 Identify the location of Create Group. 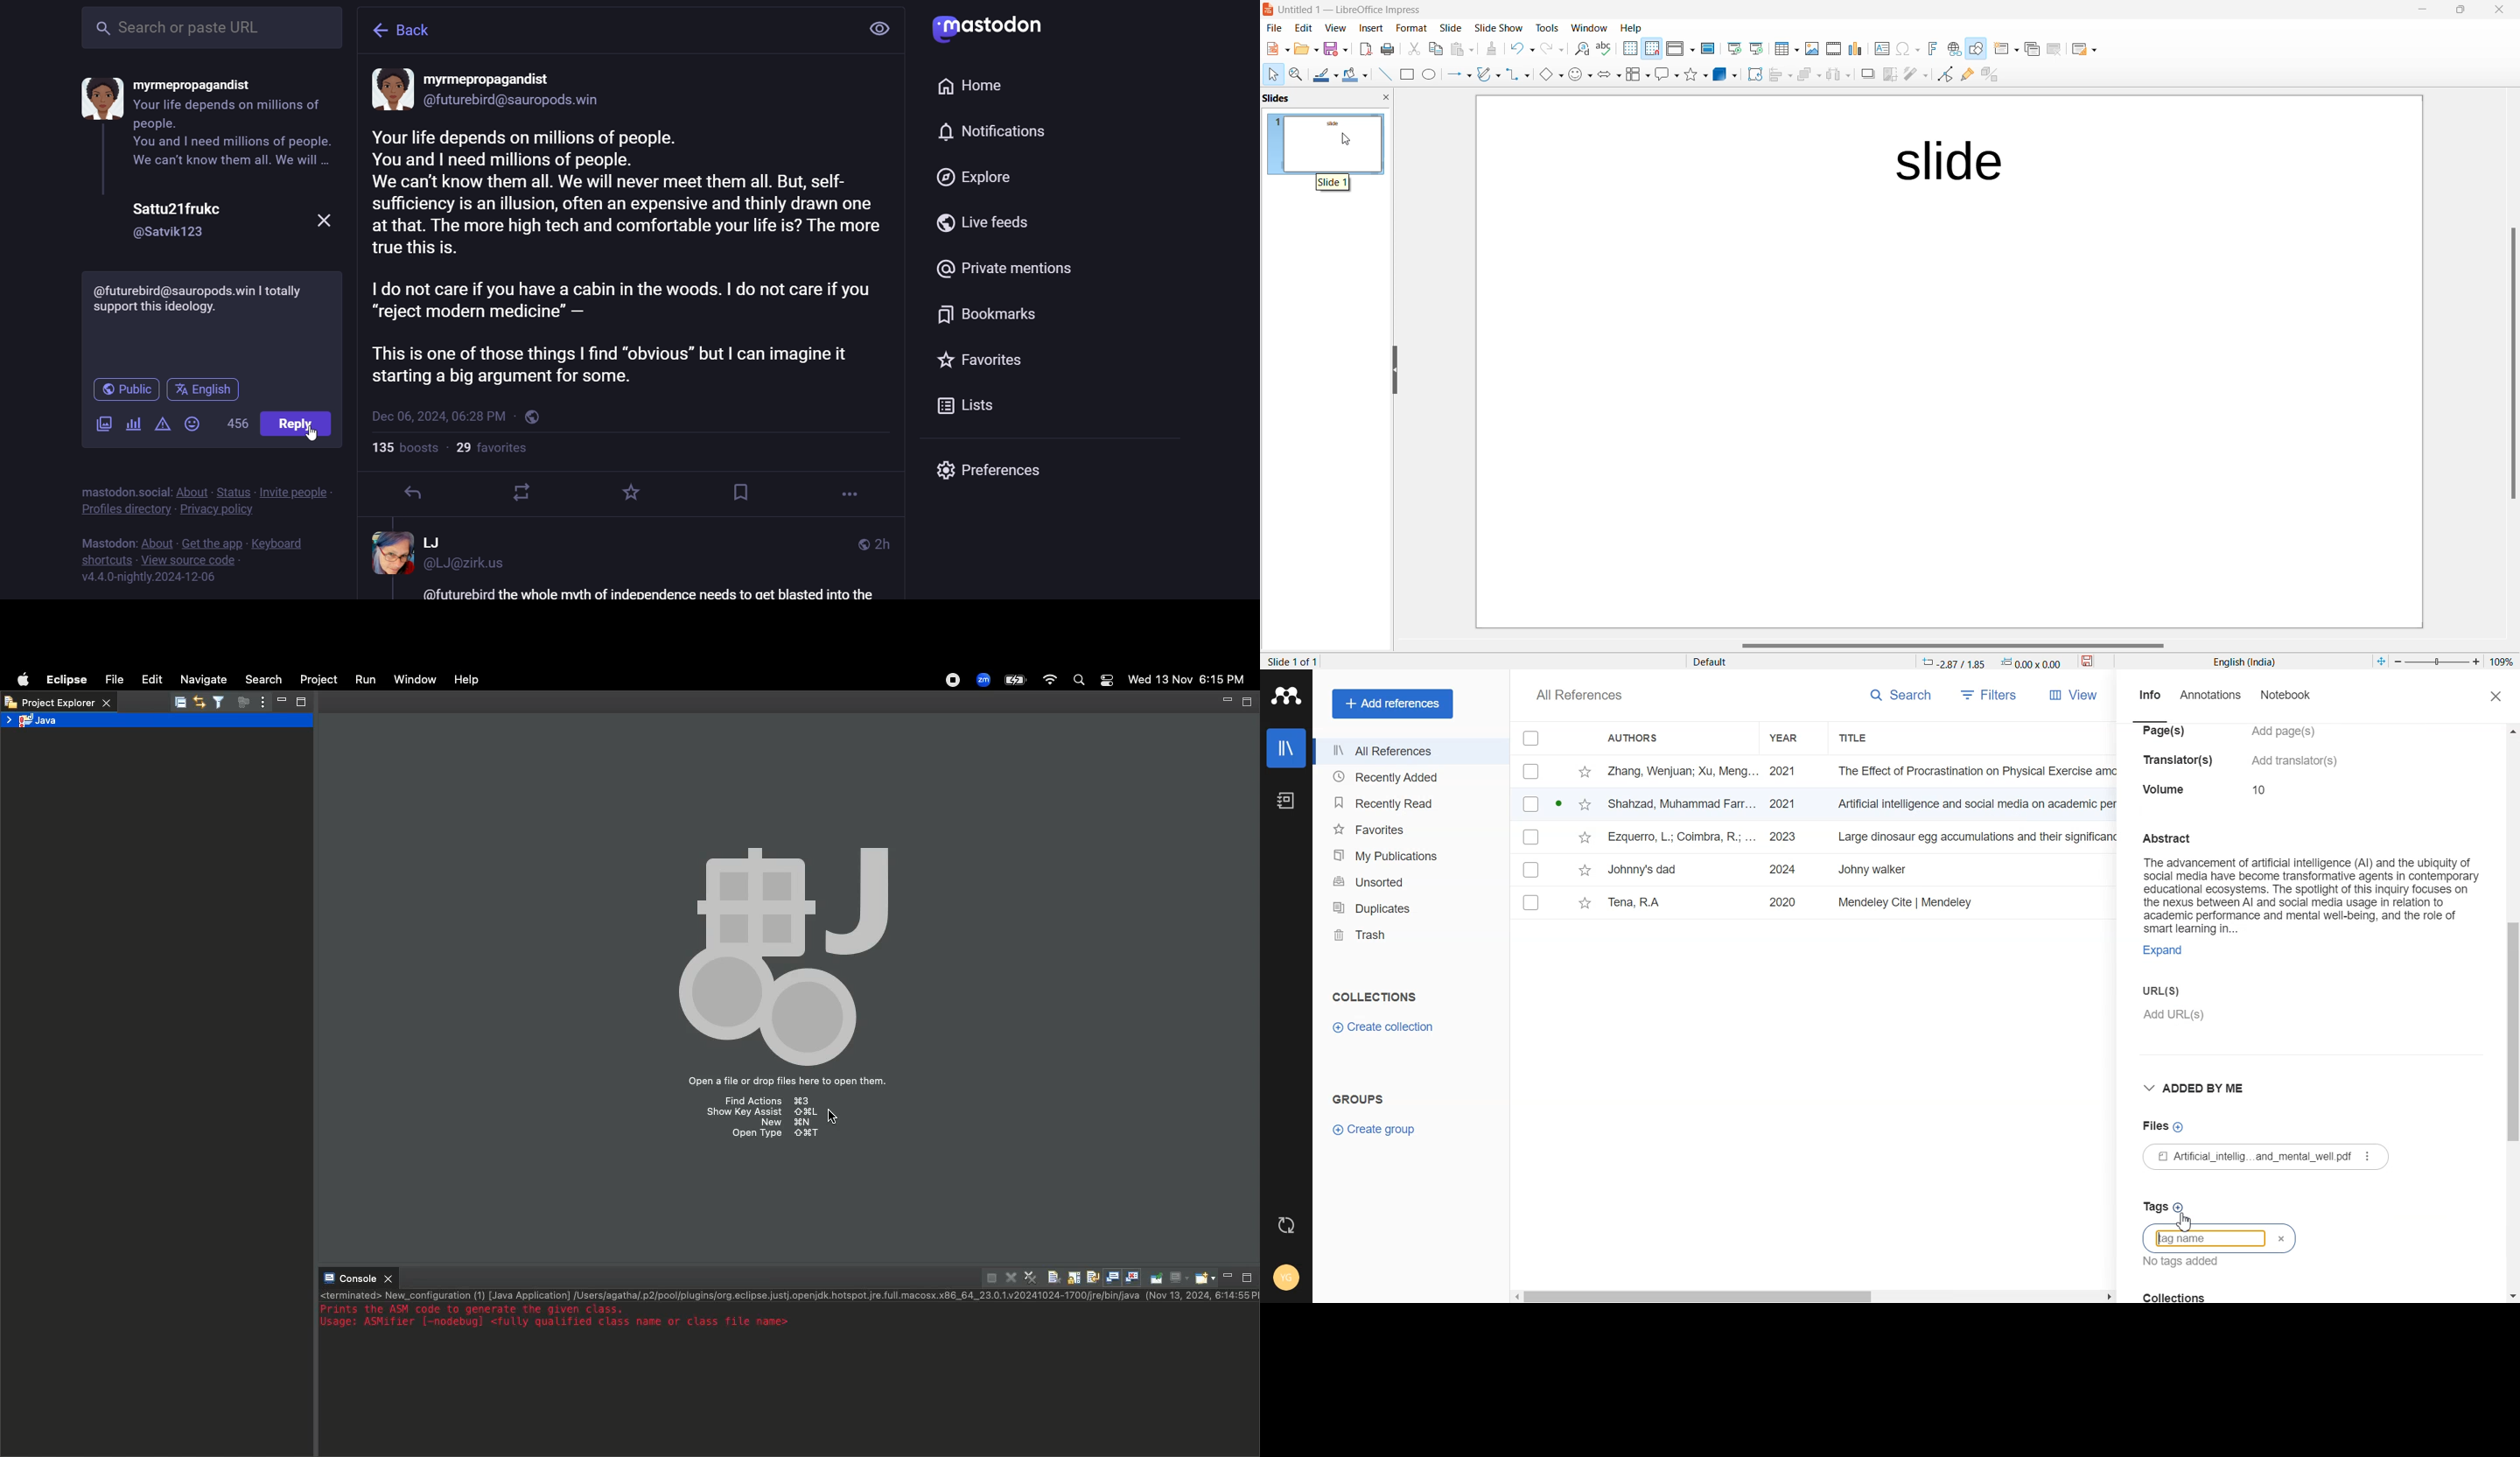
(1380, 1130).